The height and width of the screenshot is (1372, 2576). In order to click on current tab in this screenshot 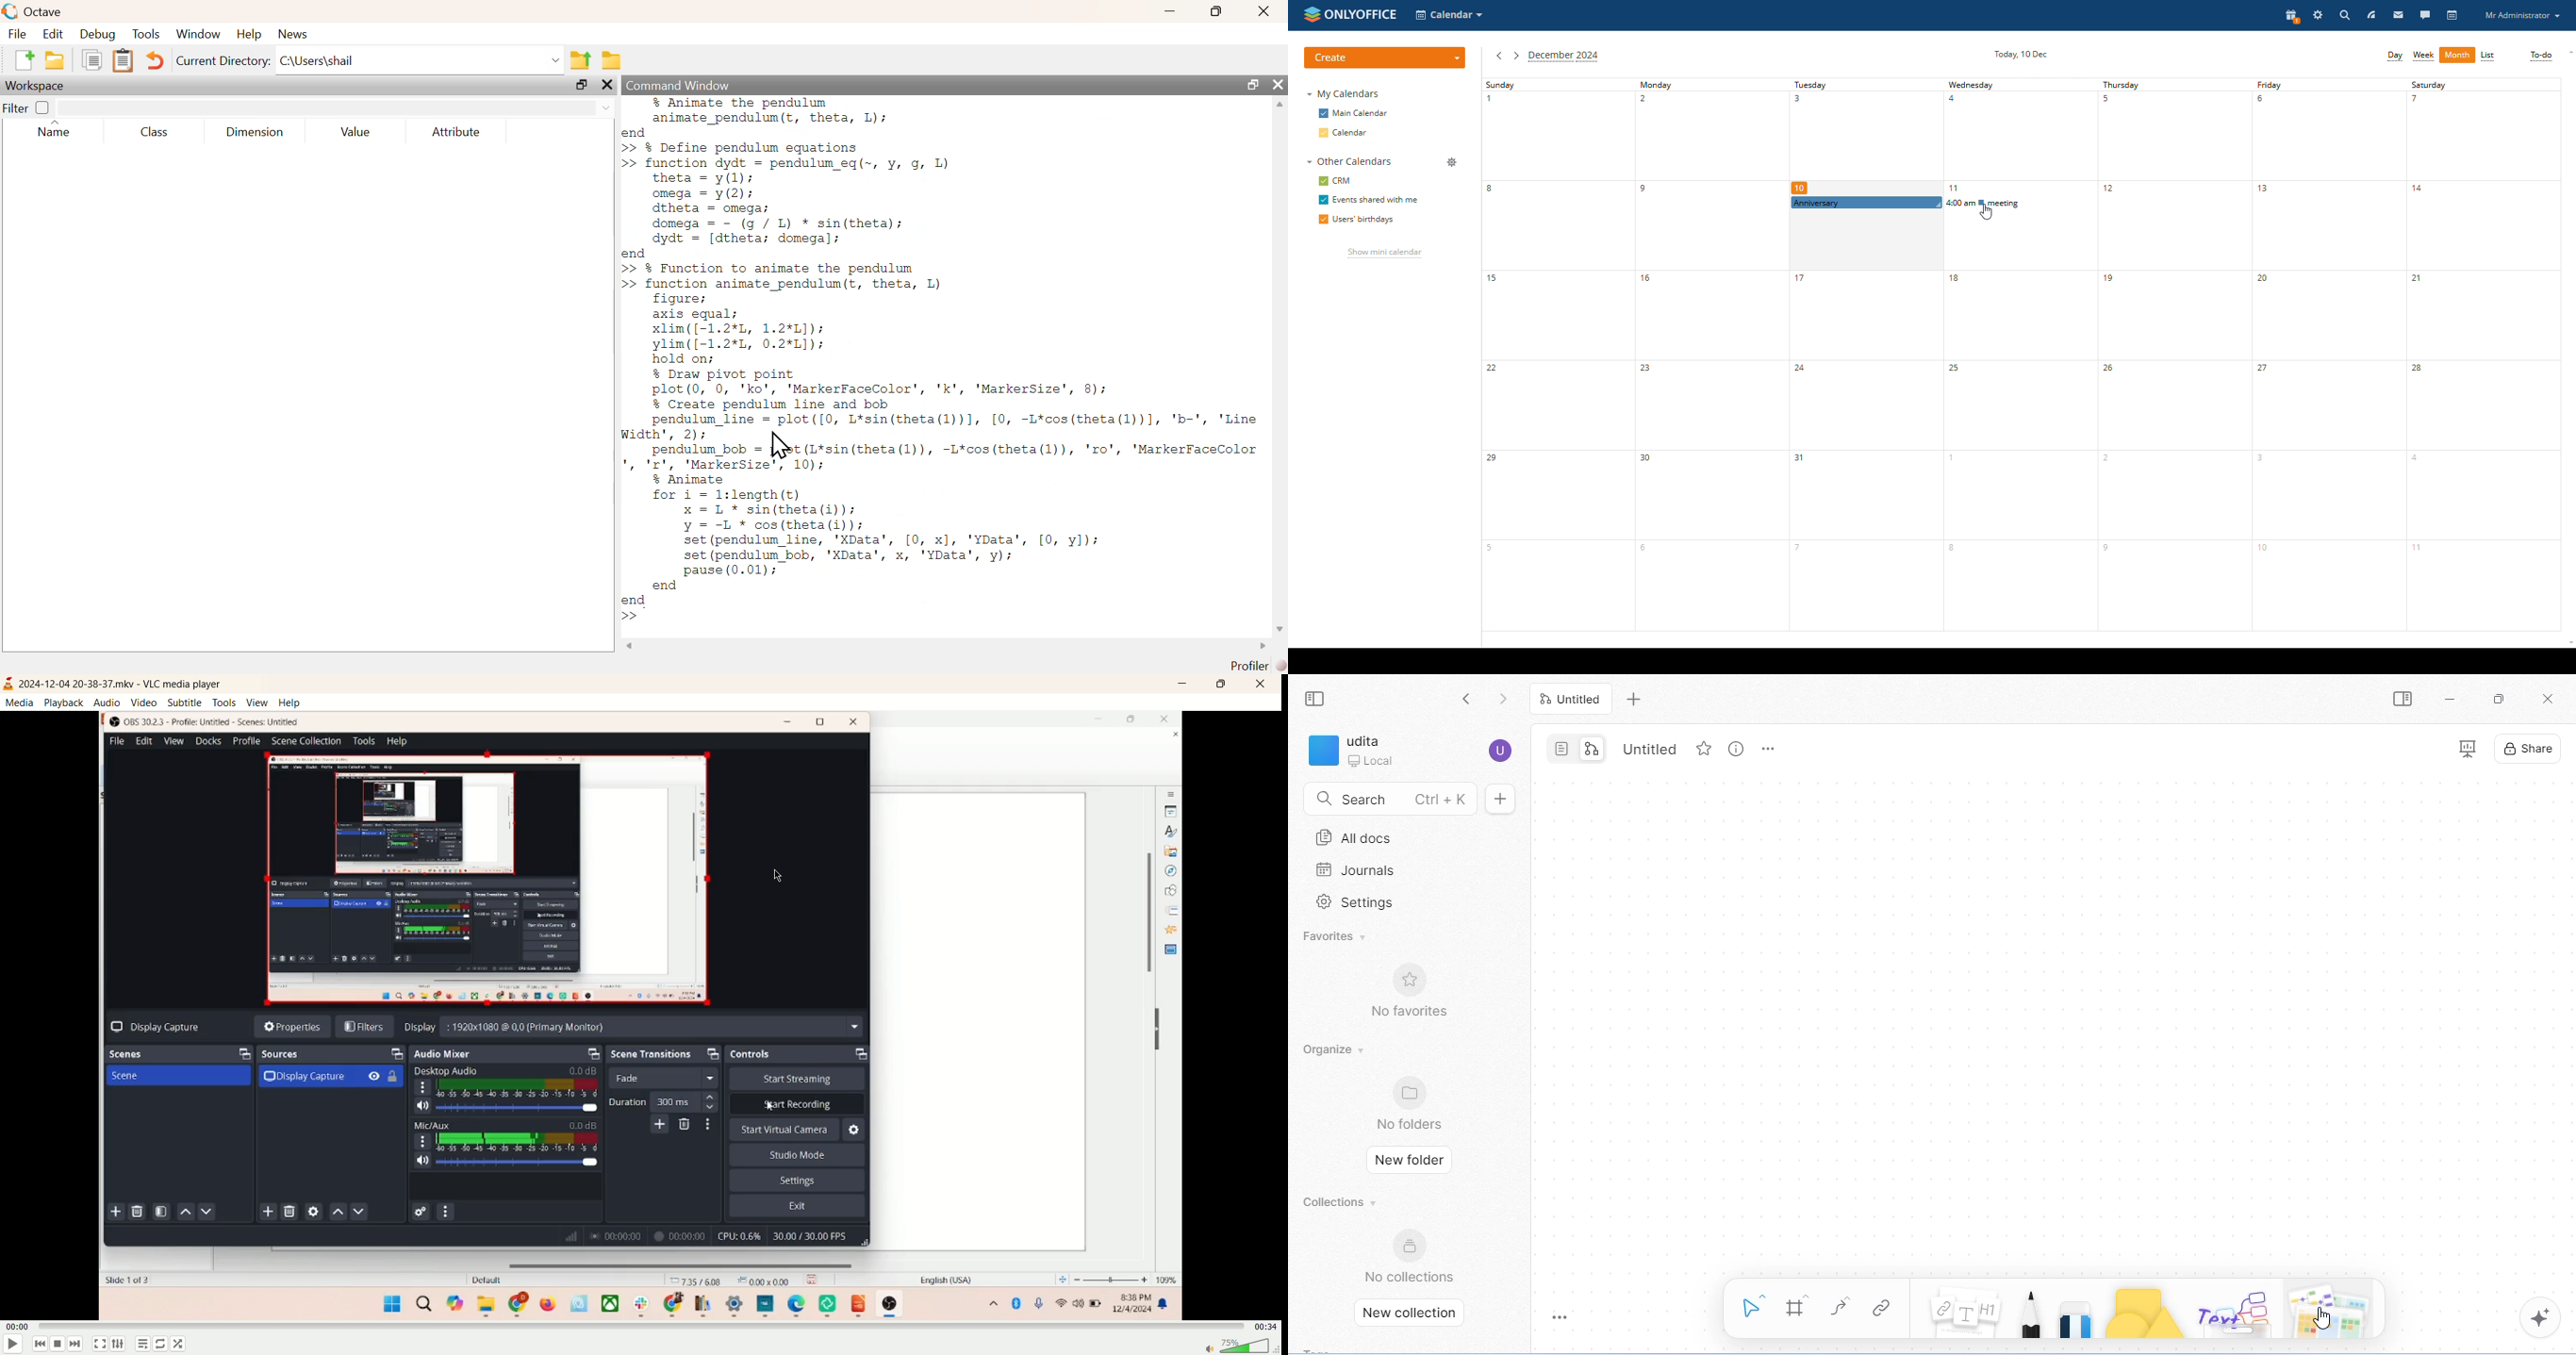, I will do `click(1571, 699)`.